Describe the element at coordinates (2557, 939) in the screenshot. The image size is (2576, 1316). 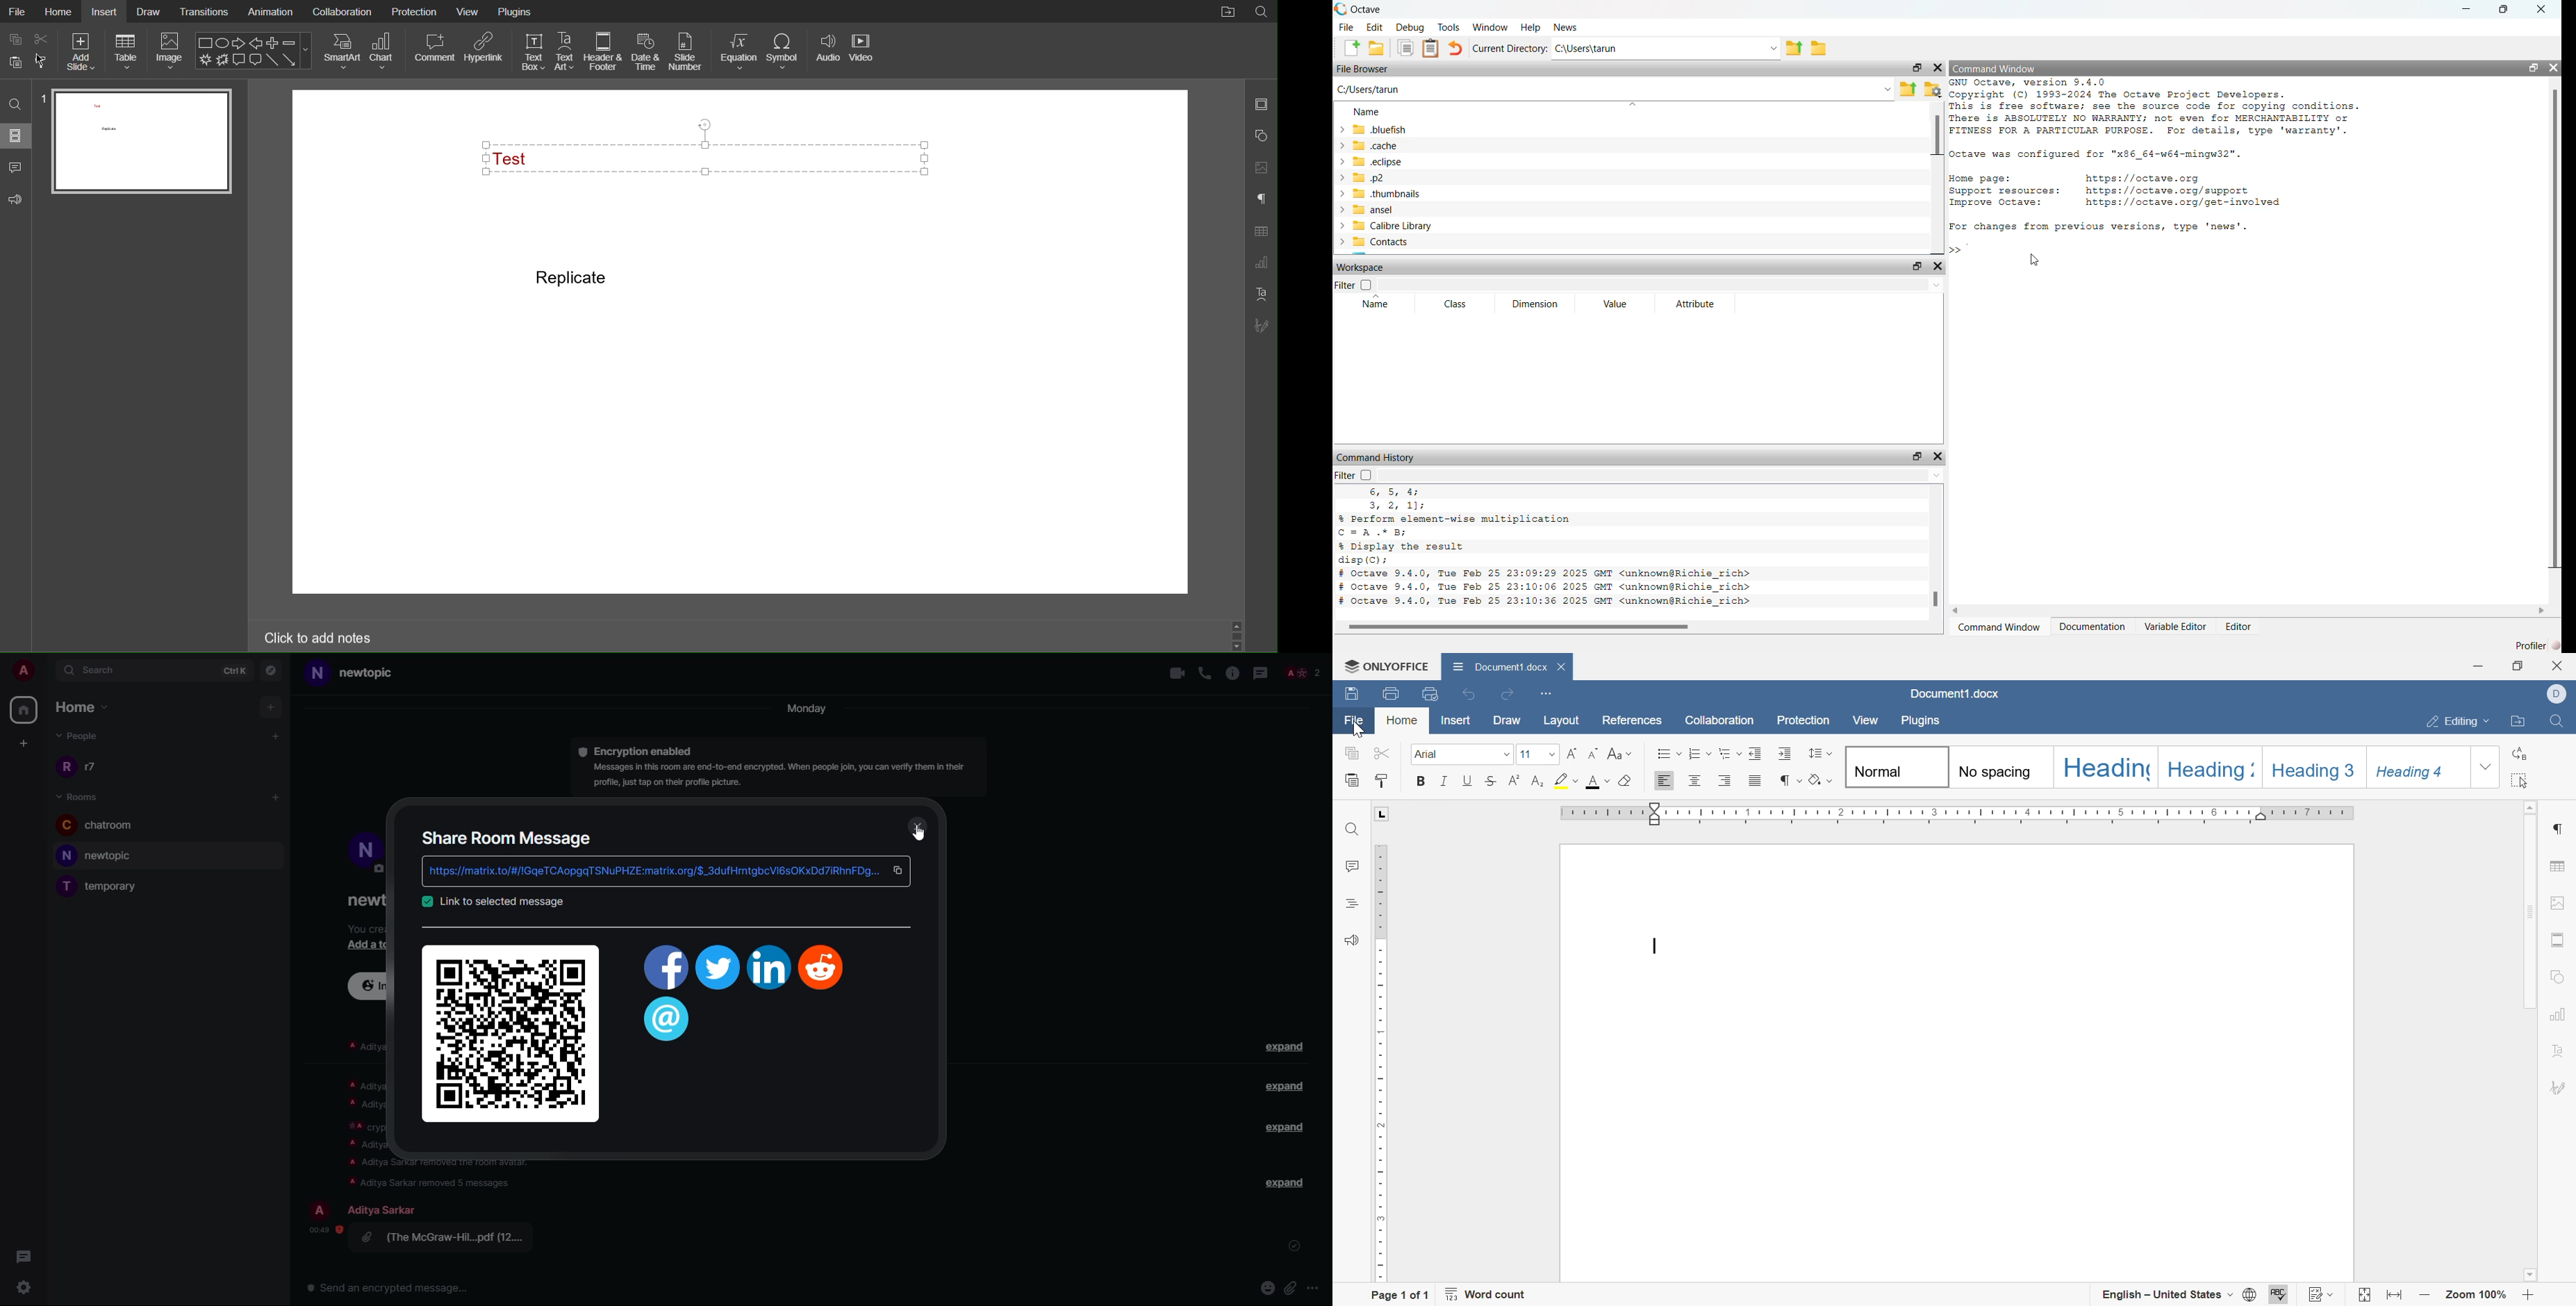
I see `header and footer settings` at that location.